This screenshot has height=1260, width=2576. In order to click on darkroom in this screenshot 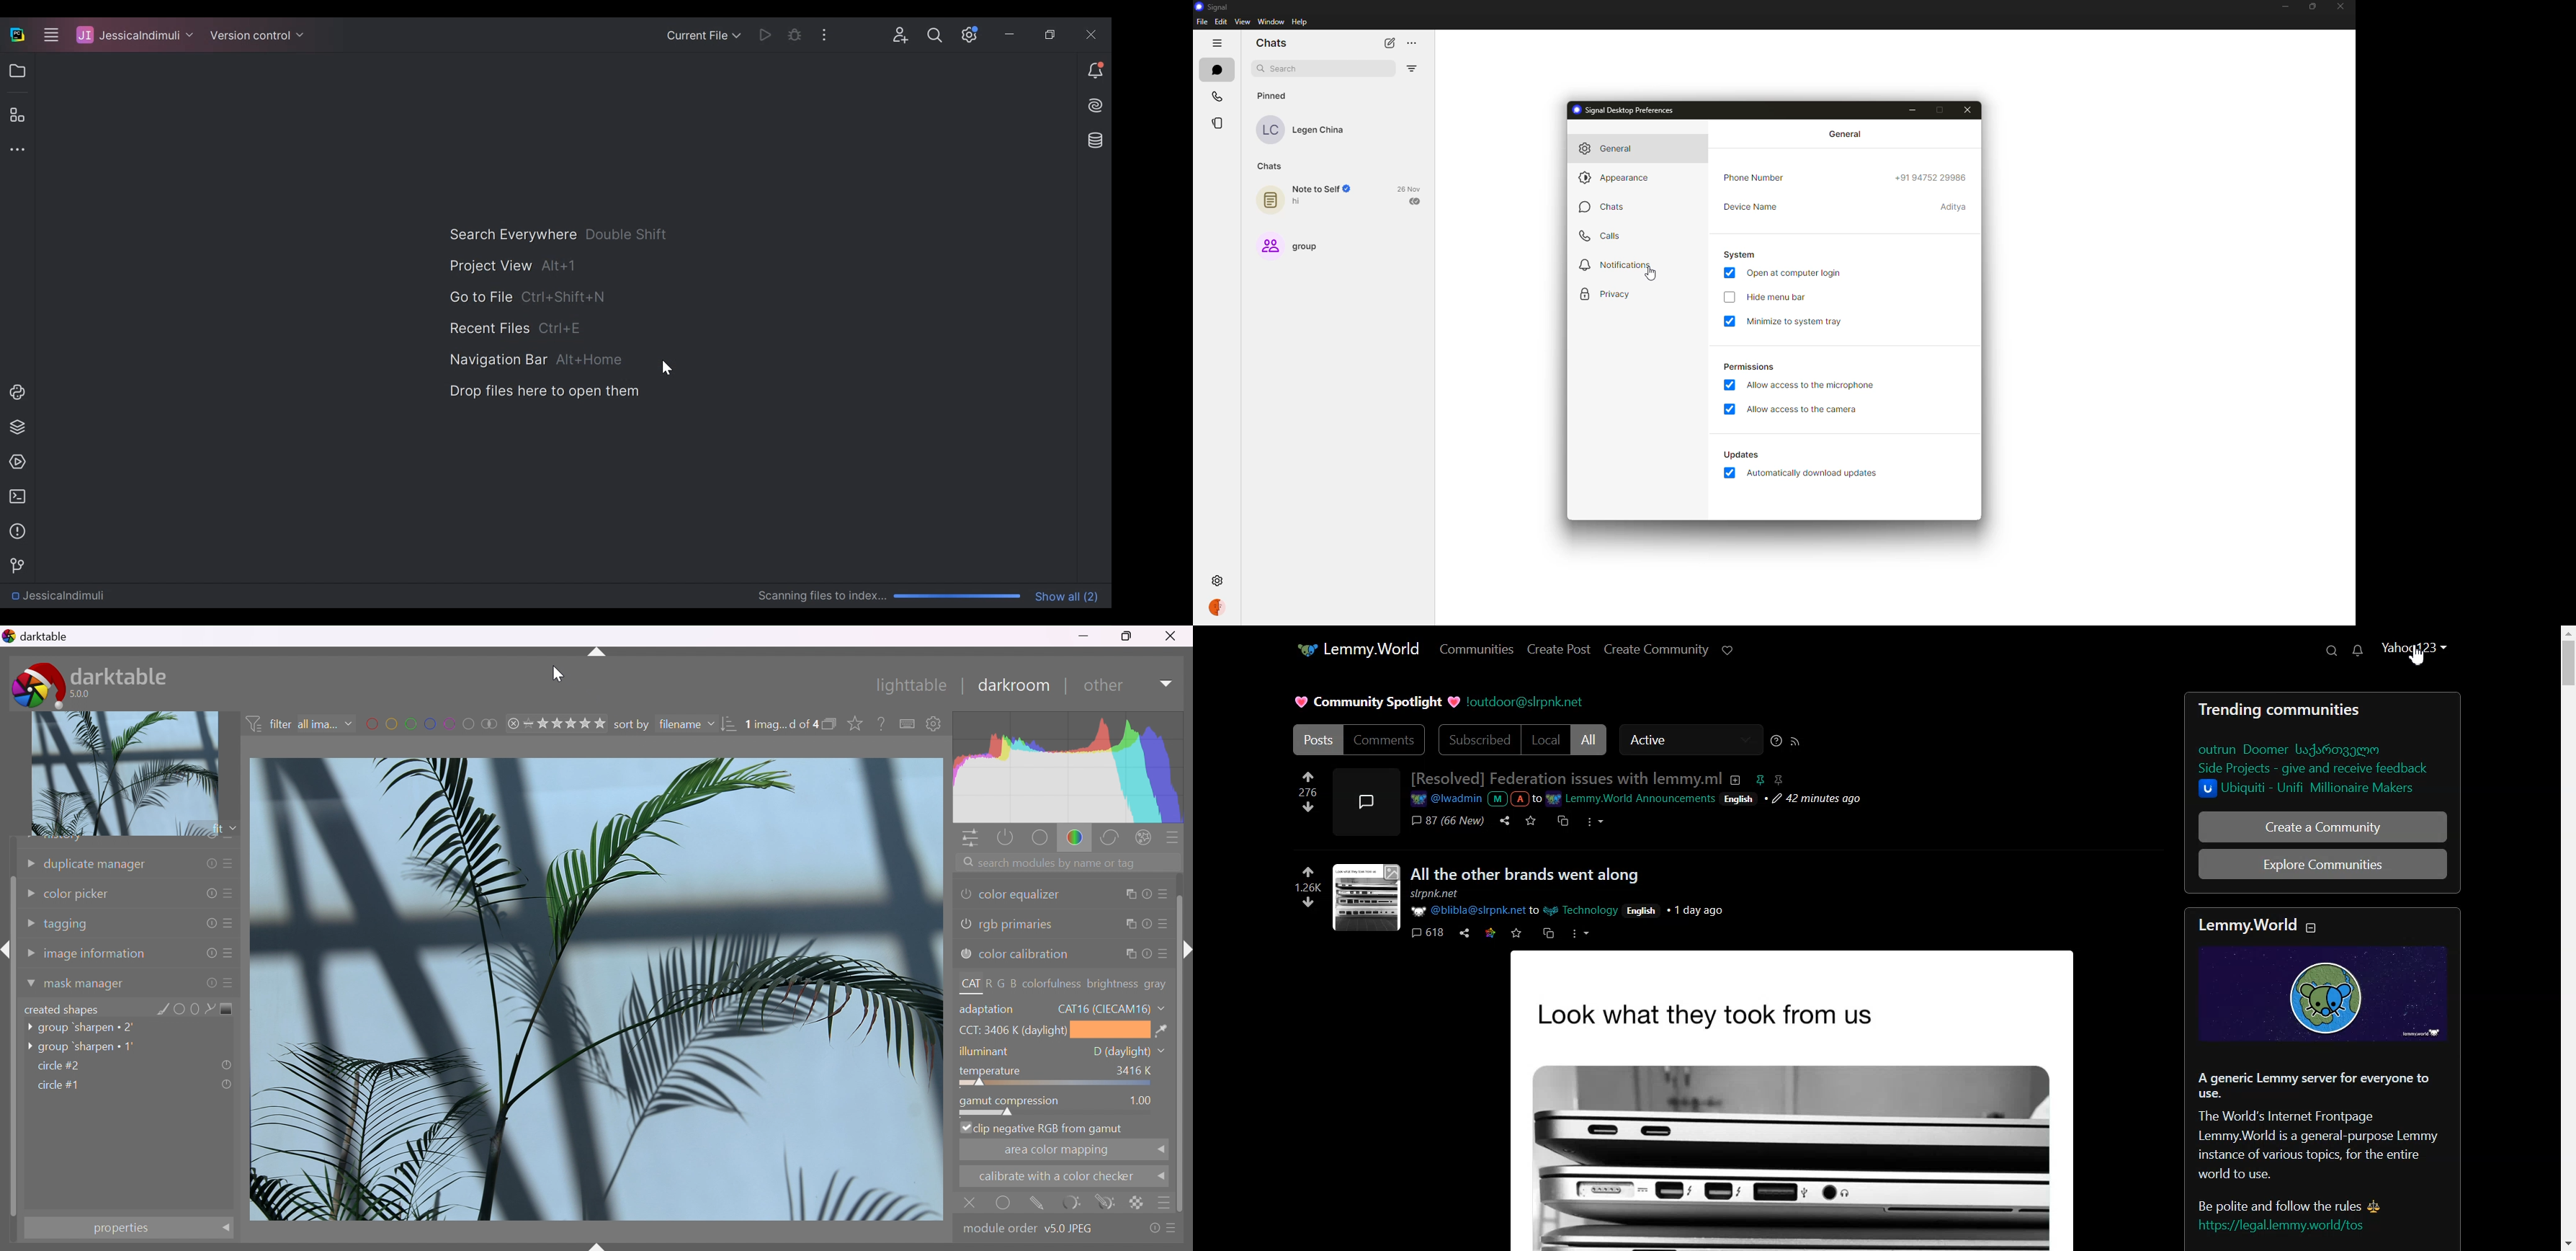, I will do `click(1014, 687)`.